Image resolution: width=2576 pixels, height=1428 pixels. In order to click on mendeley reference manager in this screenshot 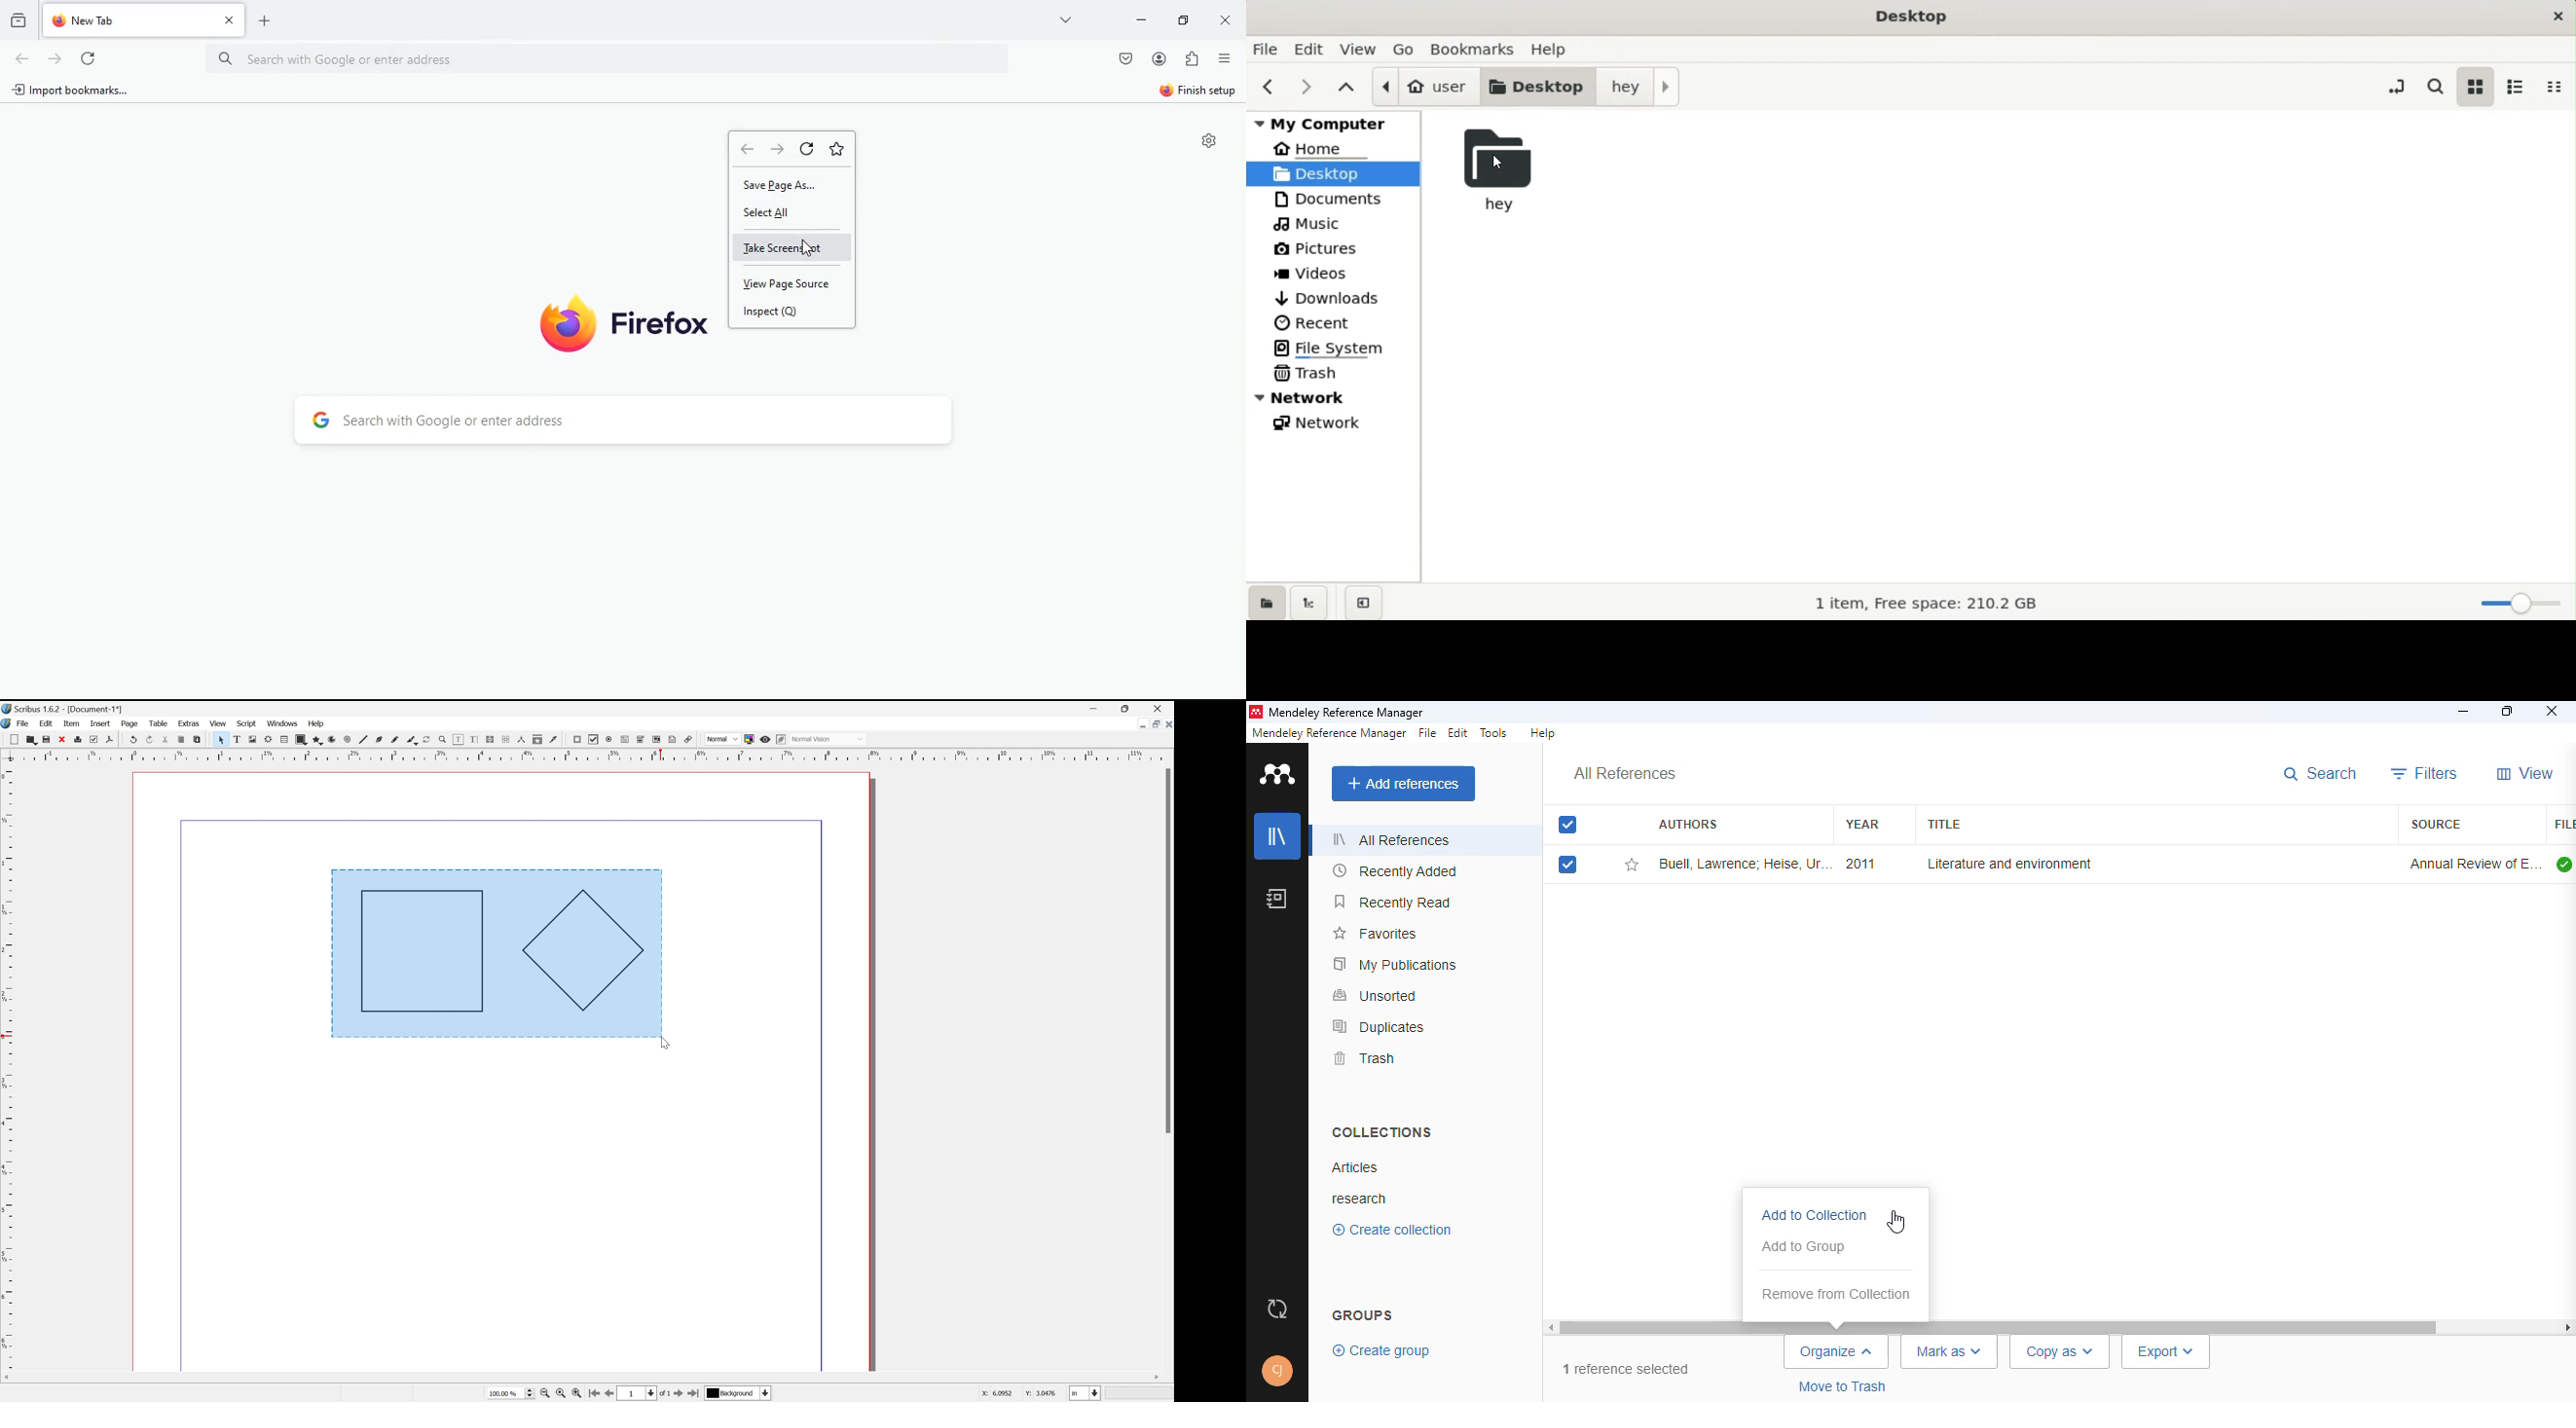, I will do `click(1347, 713)`.